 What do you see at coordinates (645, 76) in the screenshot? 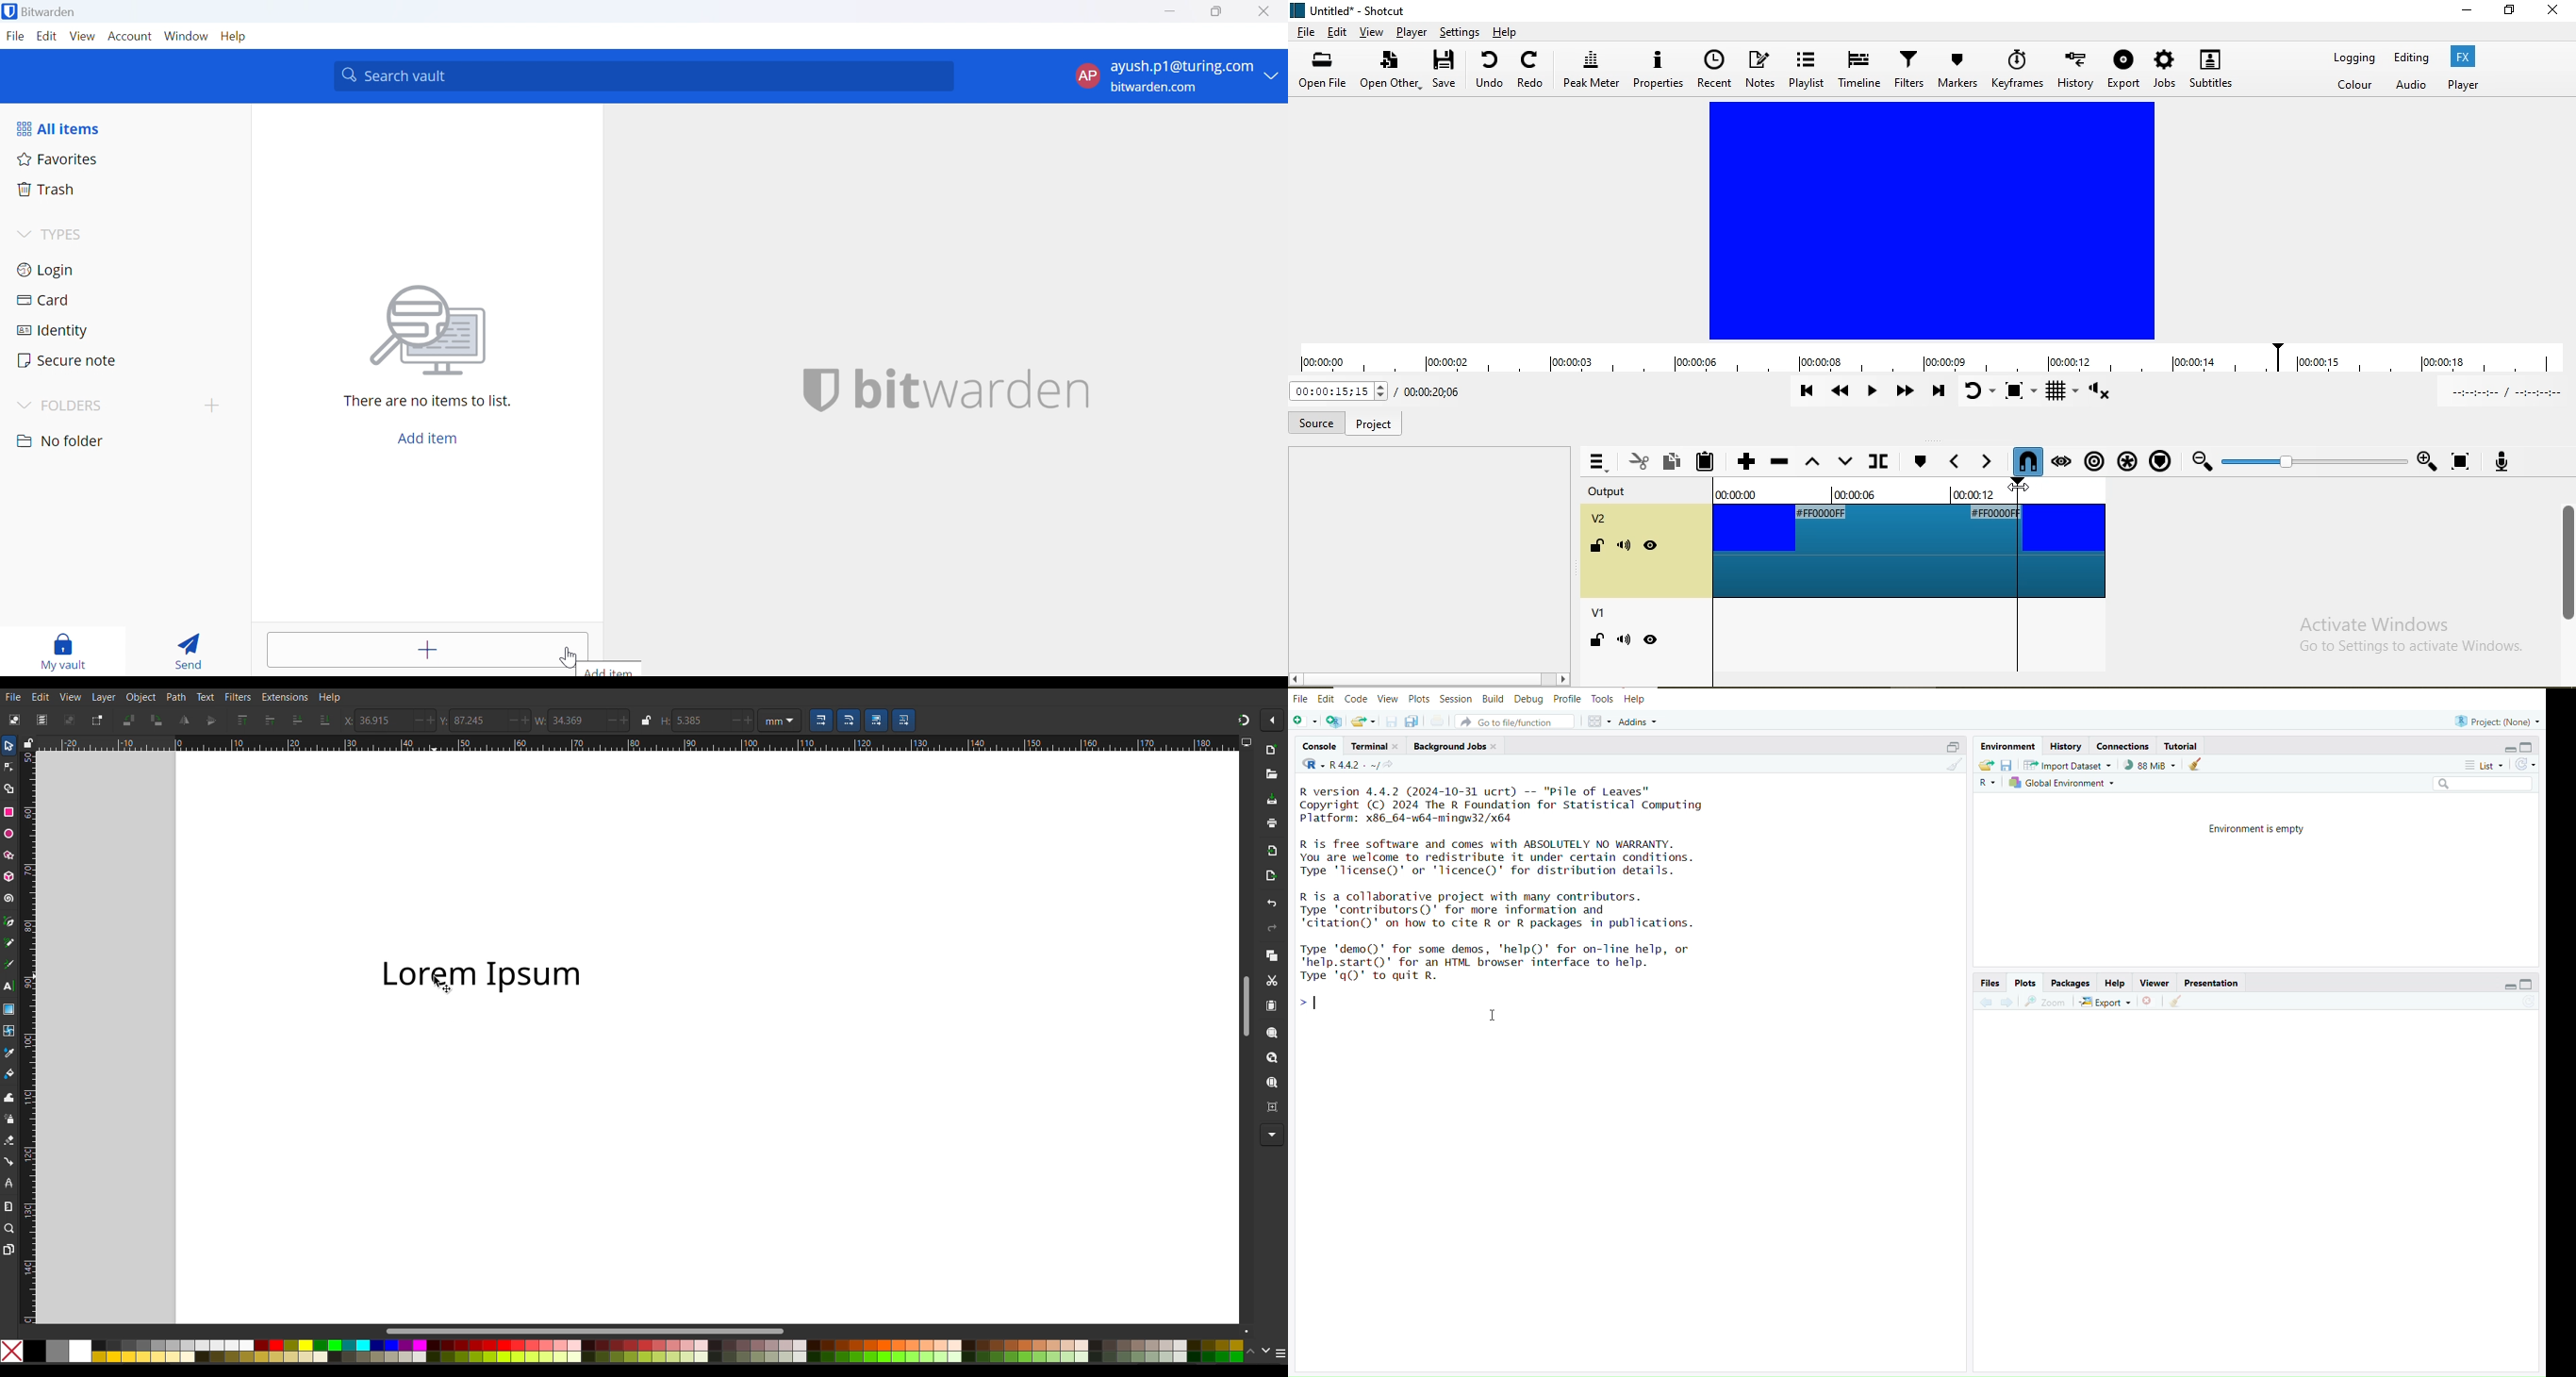
I see `Search vault` at bounding box center [645, 76].